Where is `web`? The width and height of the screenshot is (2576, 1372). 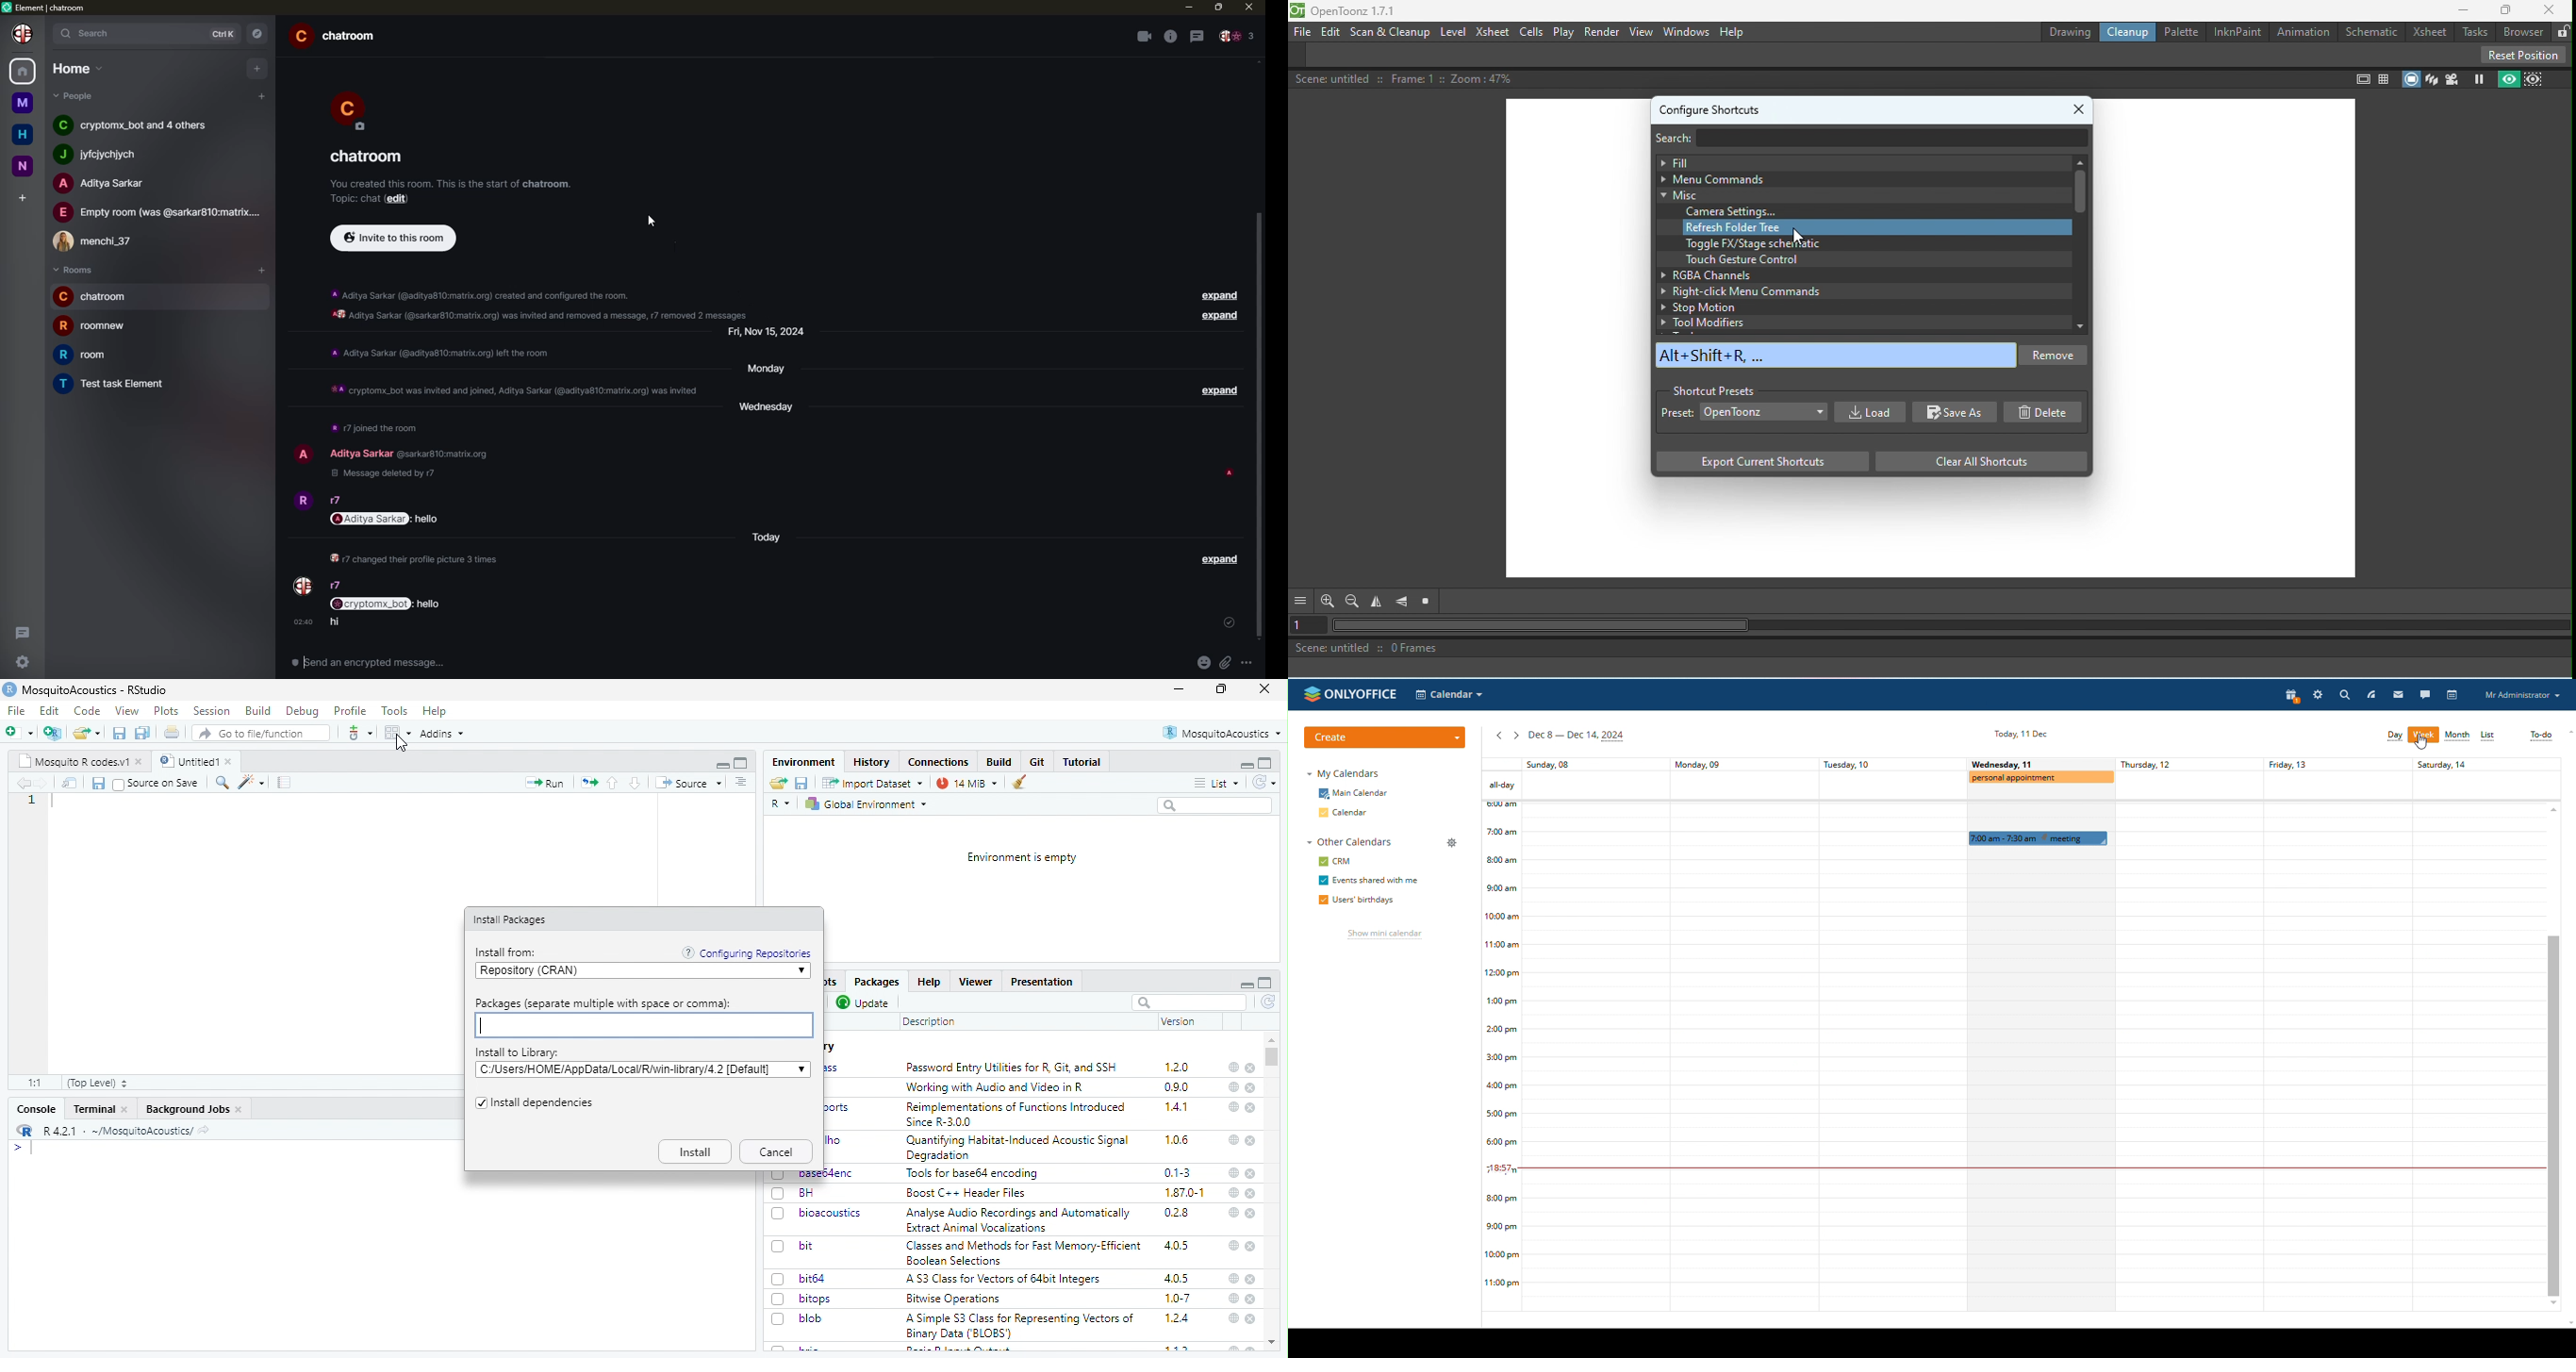 web is located at coordinates (1234, 1318).